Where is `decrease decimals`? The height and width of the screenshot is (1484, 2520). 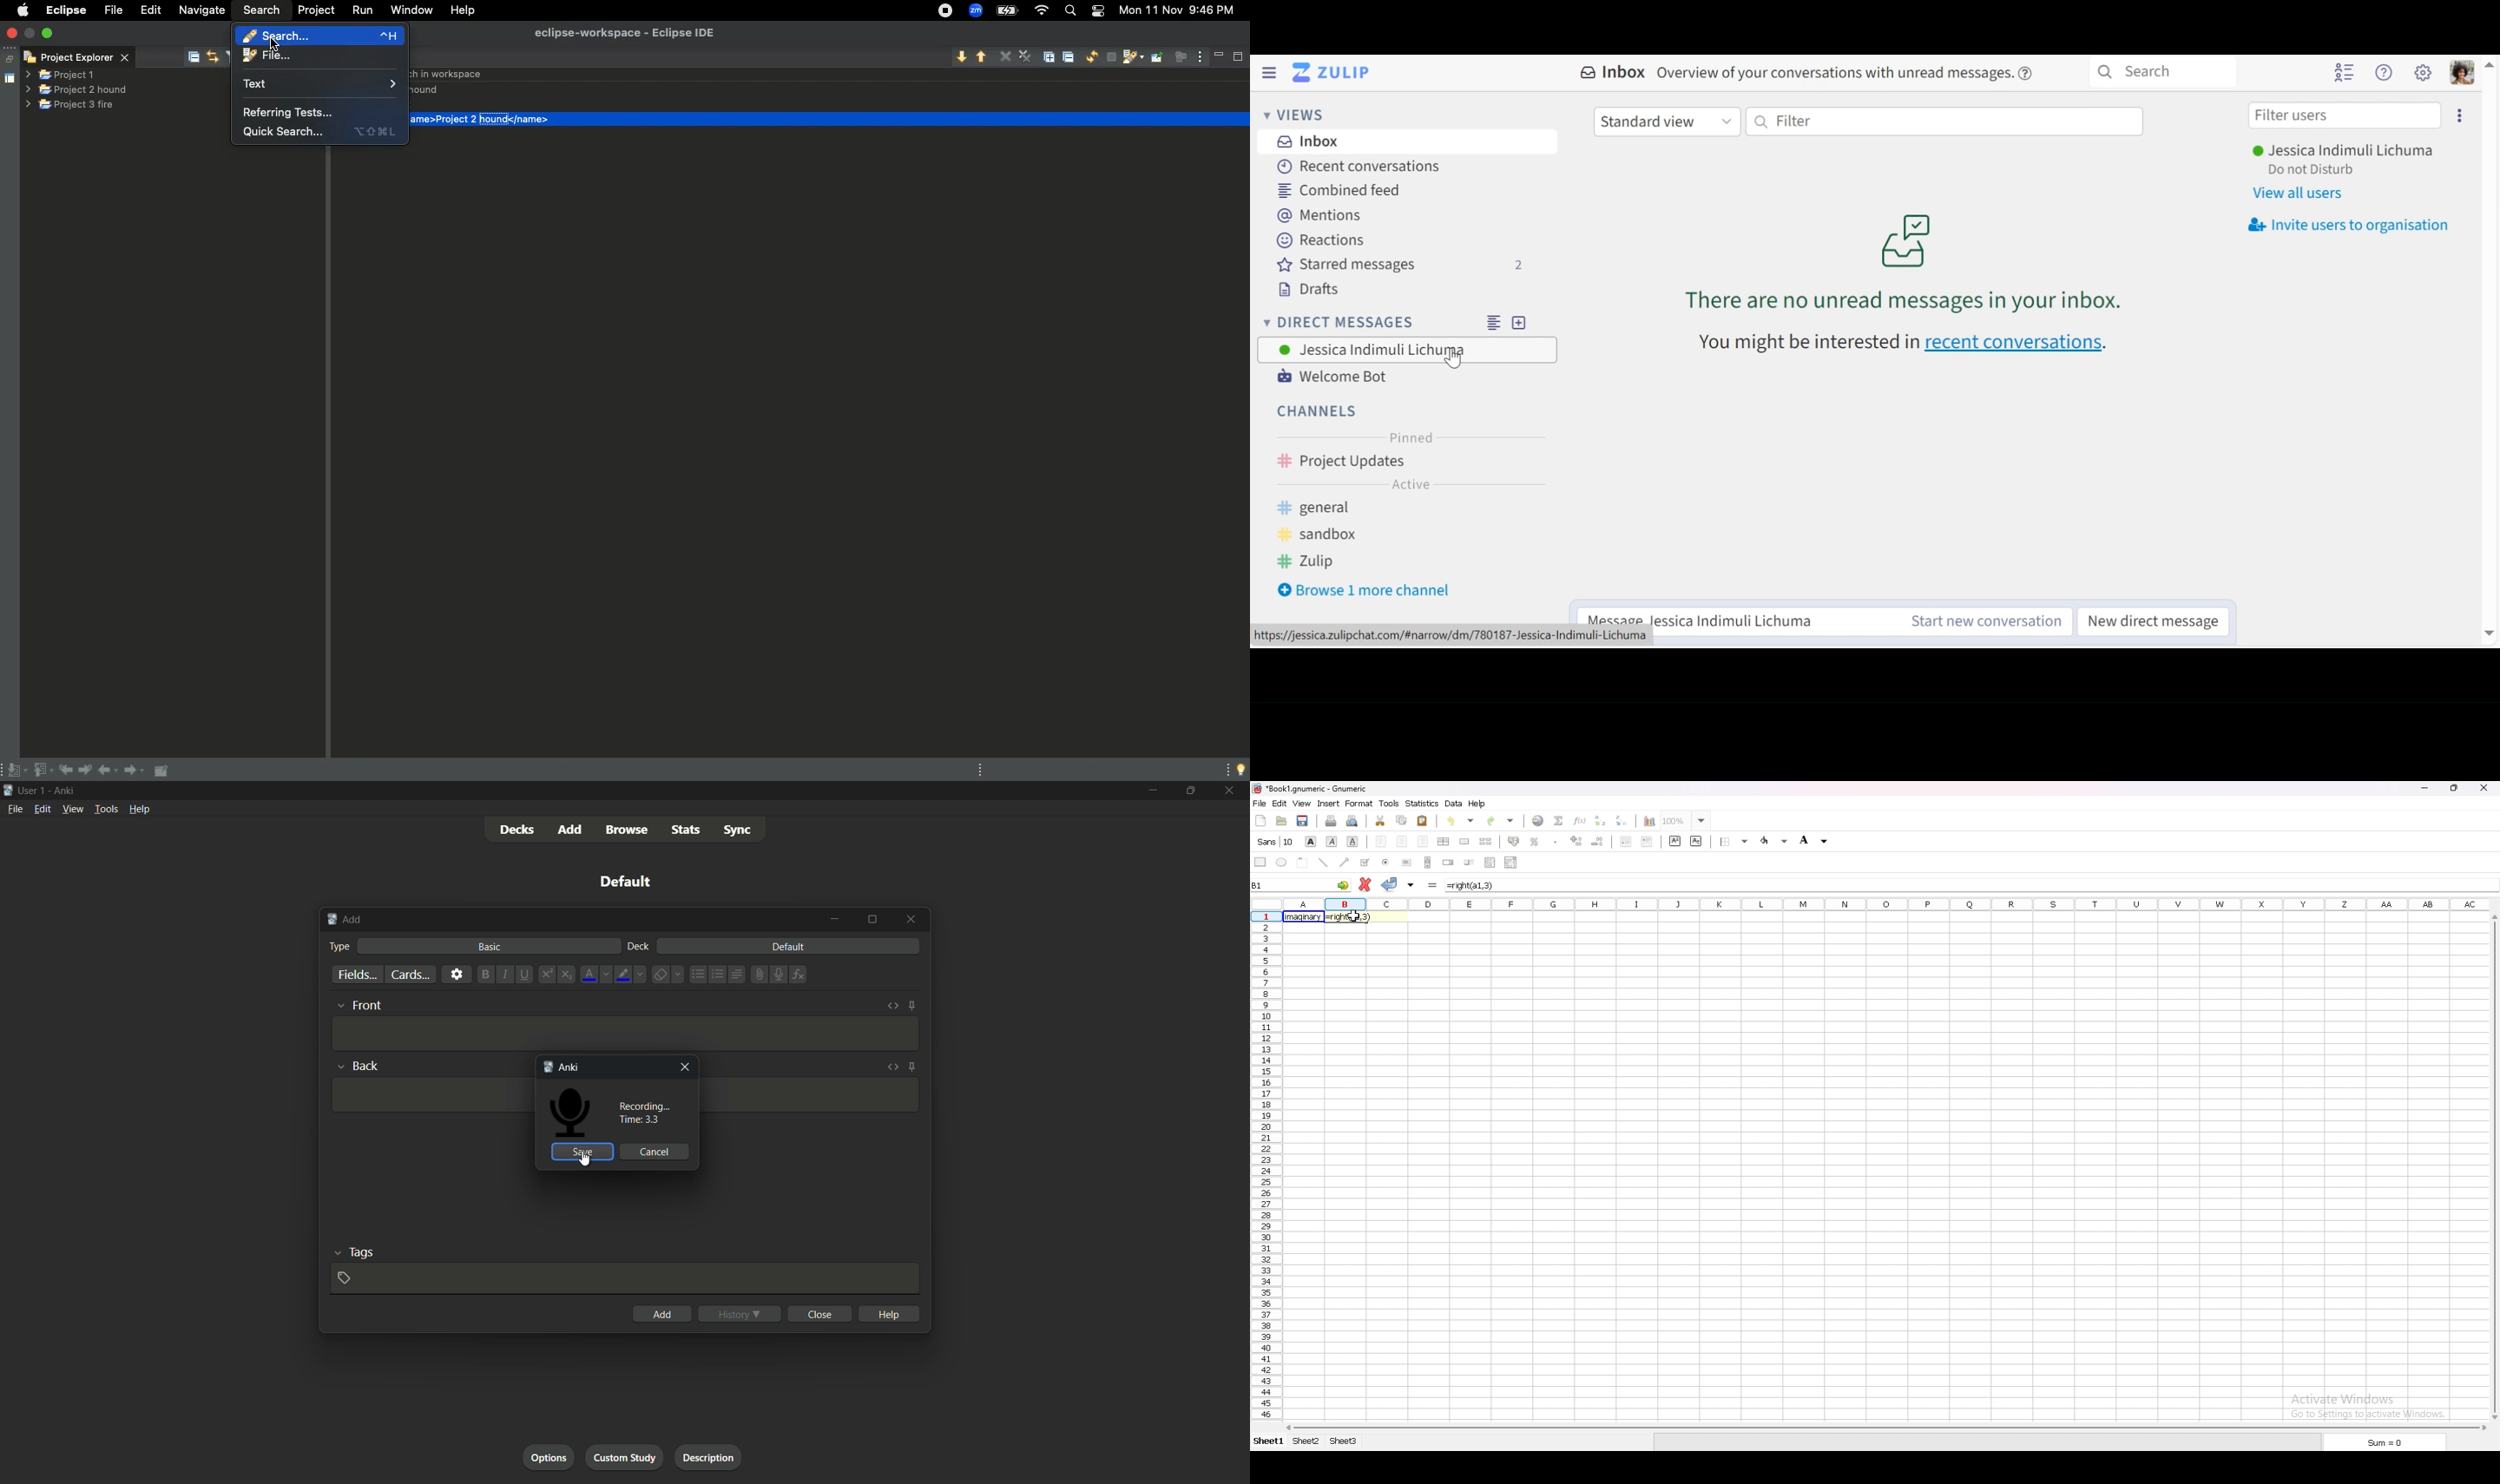 decrease decimals is located at coordinates (1598, 841).